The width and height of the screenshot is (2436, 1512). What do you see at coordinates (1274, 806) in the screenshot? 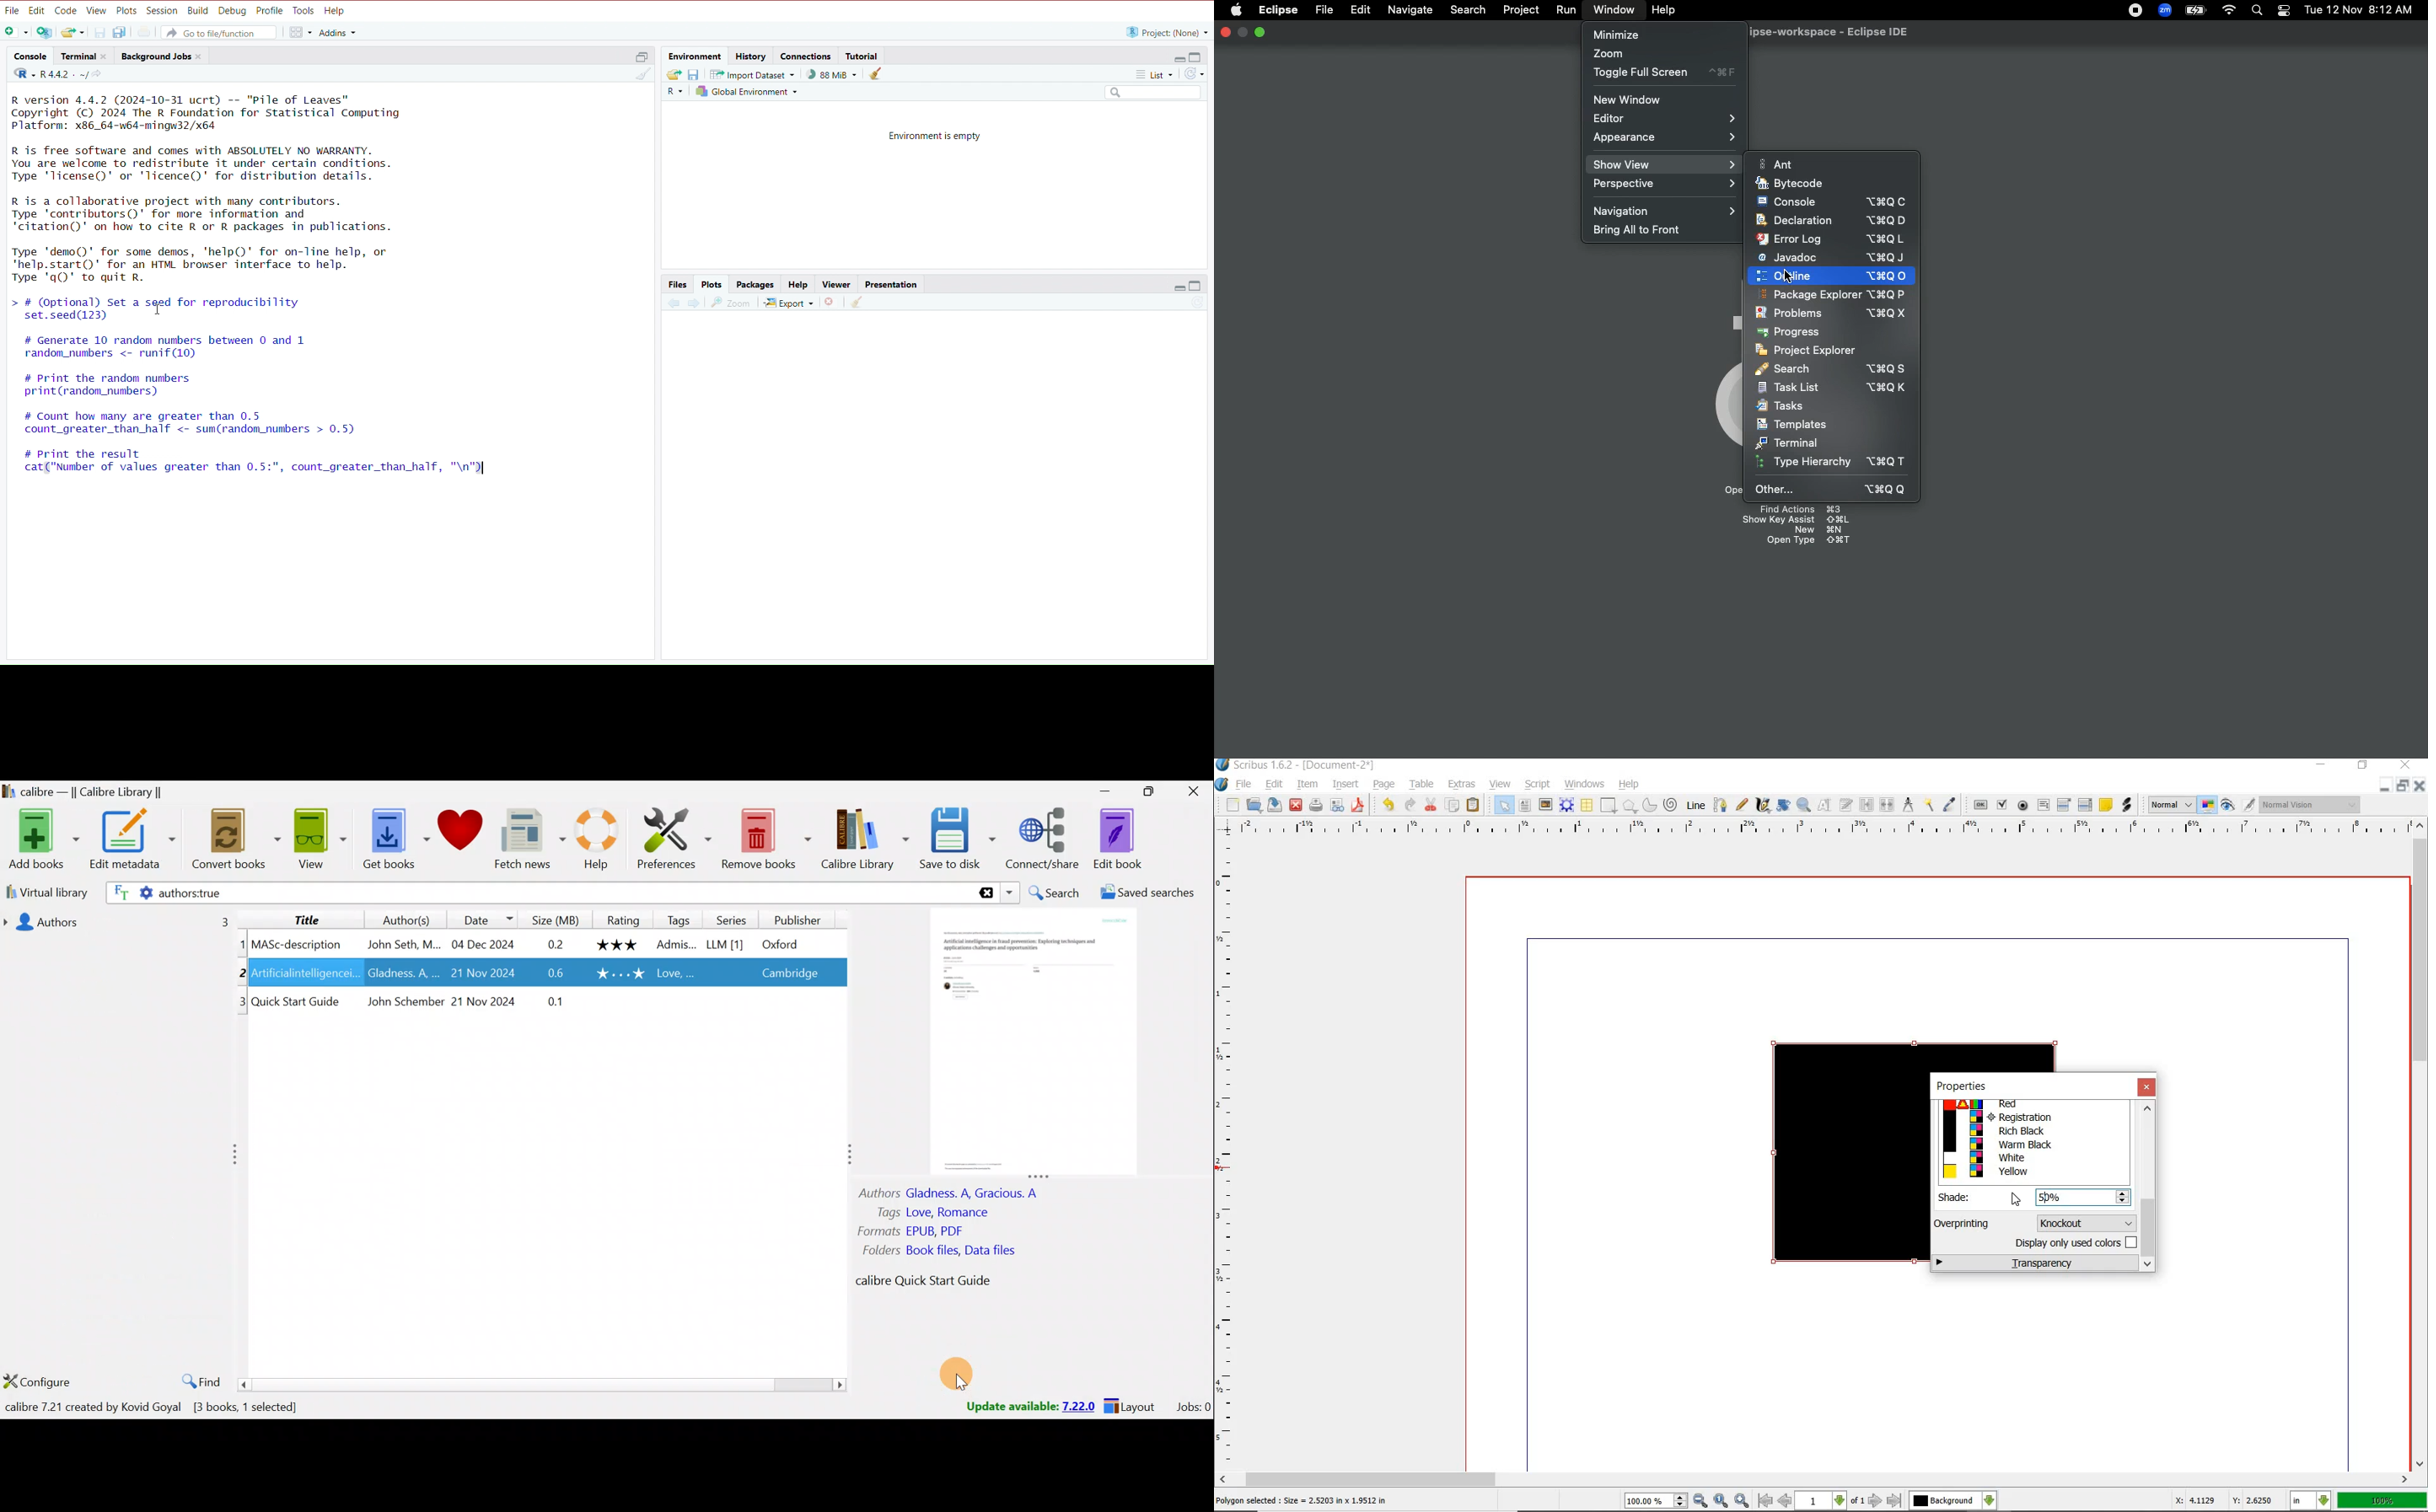
I see `save` at bounding box center [1274, 806].